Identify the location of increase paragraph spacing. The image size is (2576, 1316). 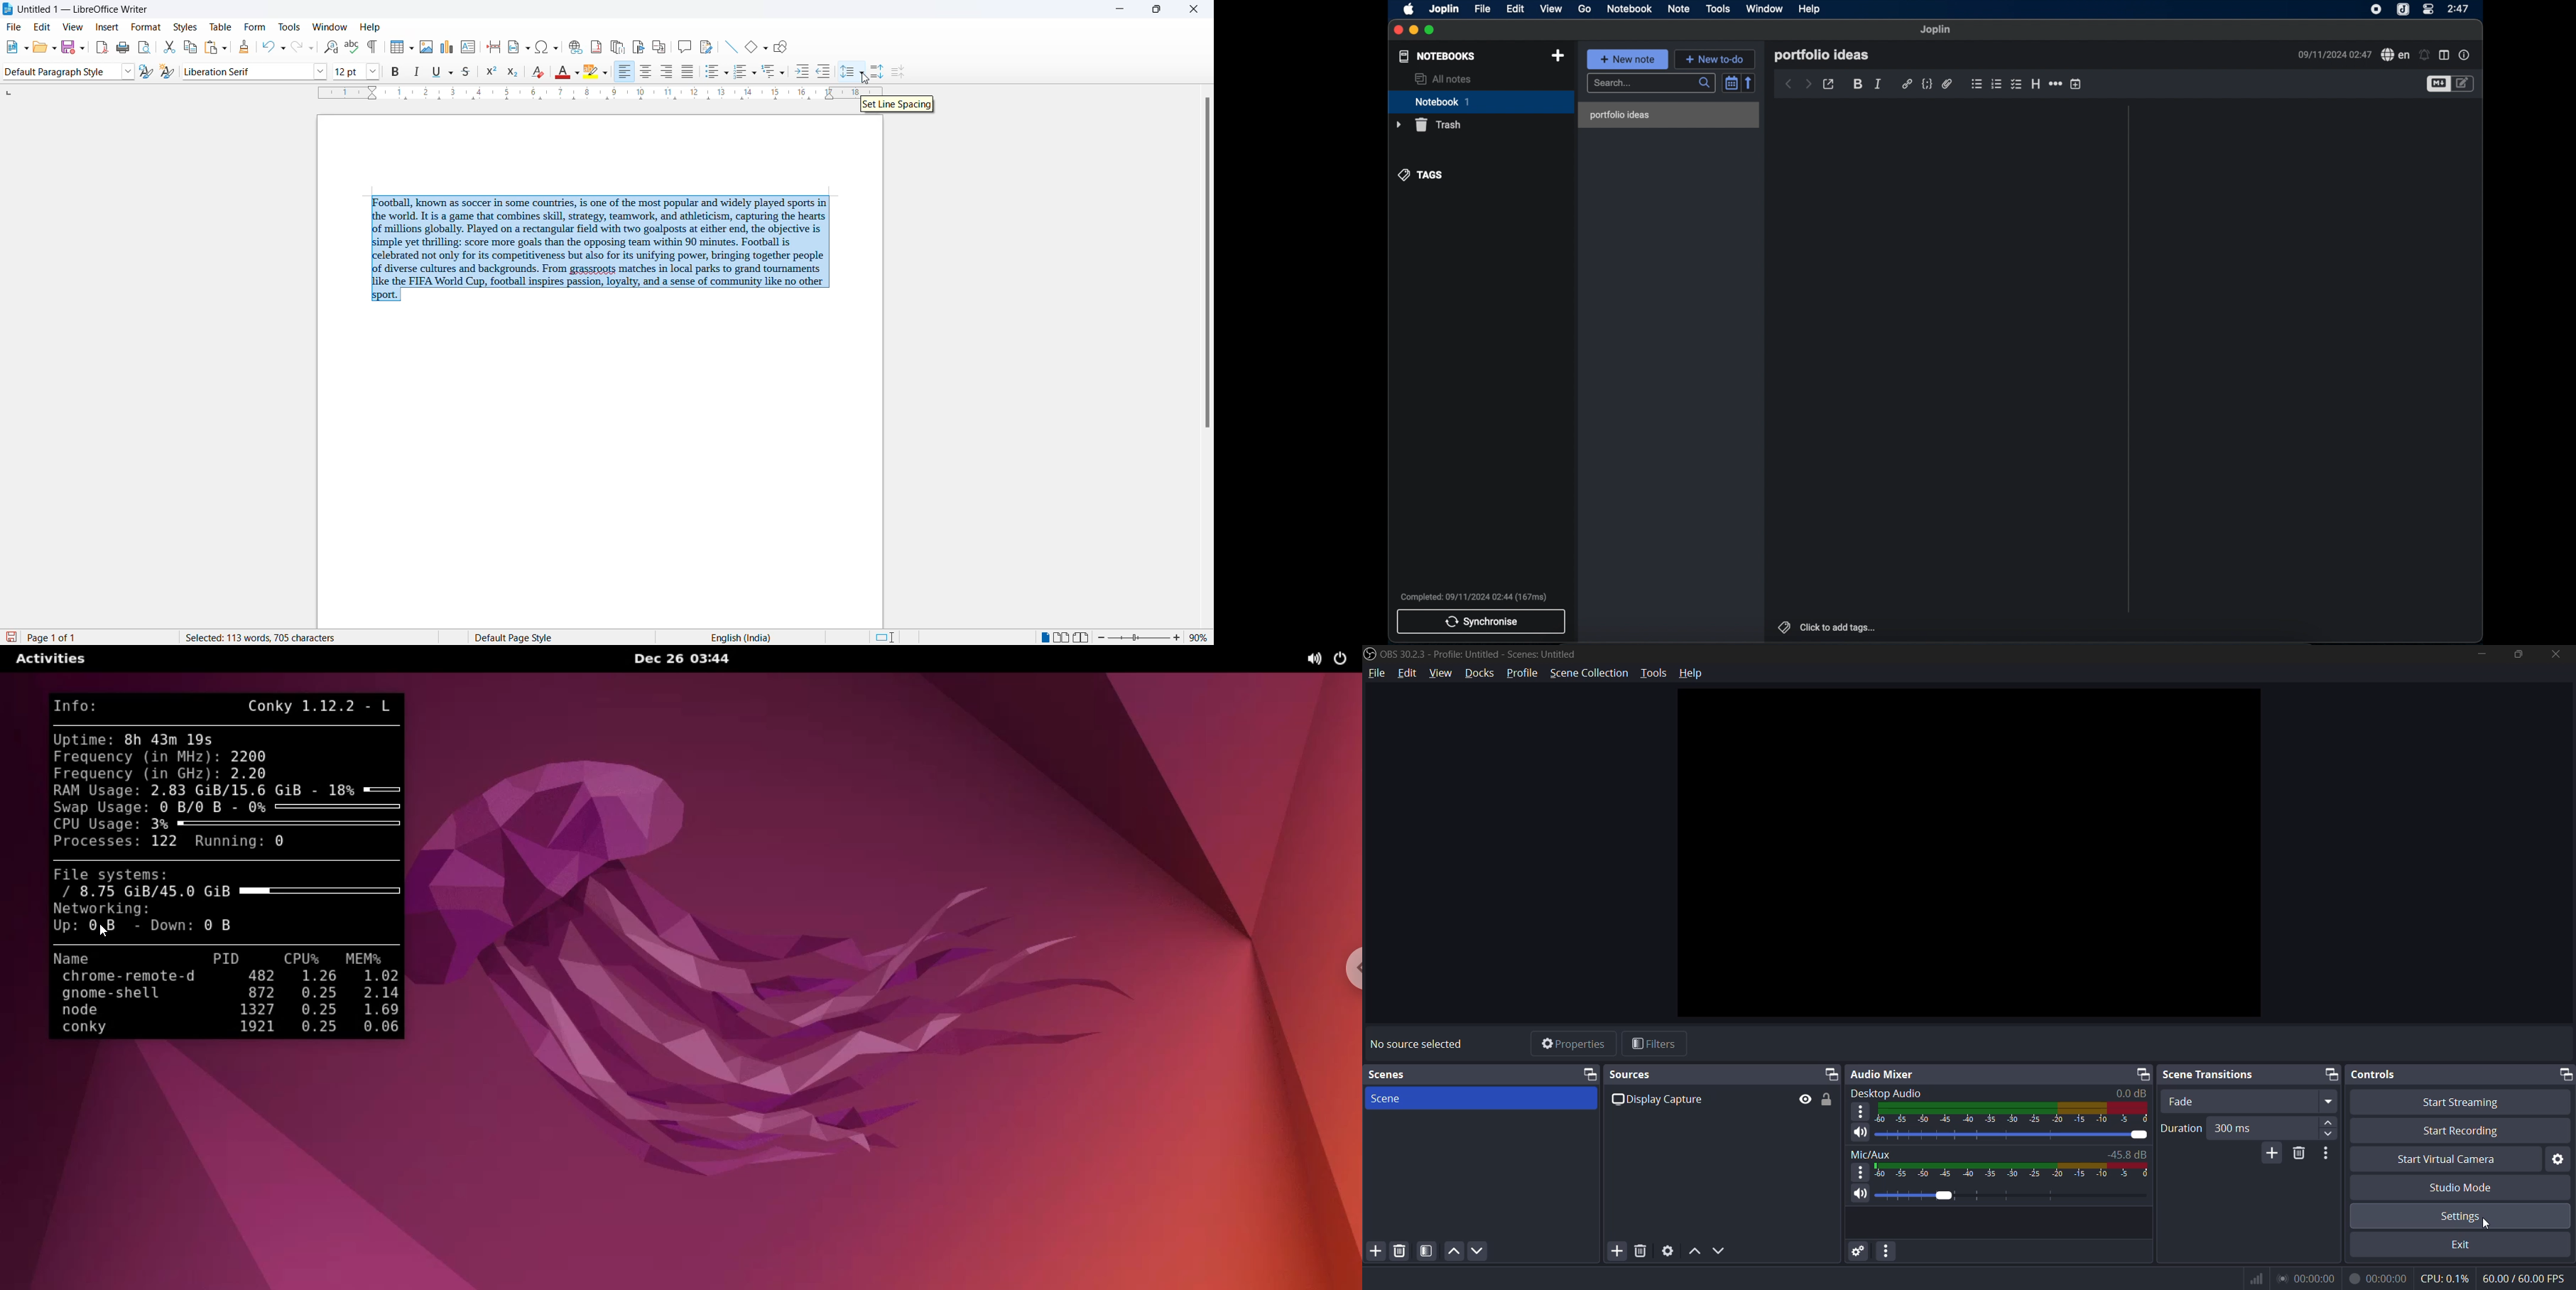
(878, 72).